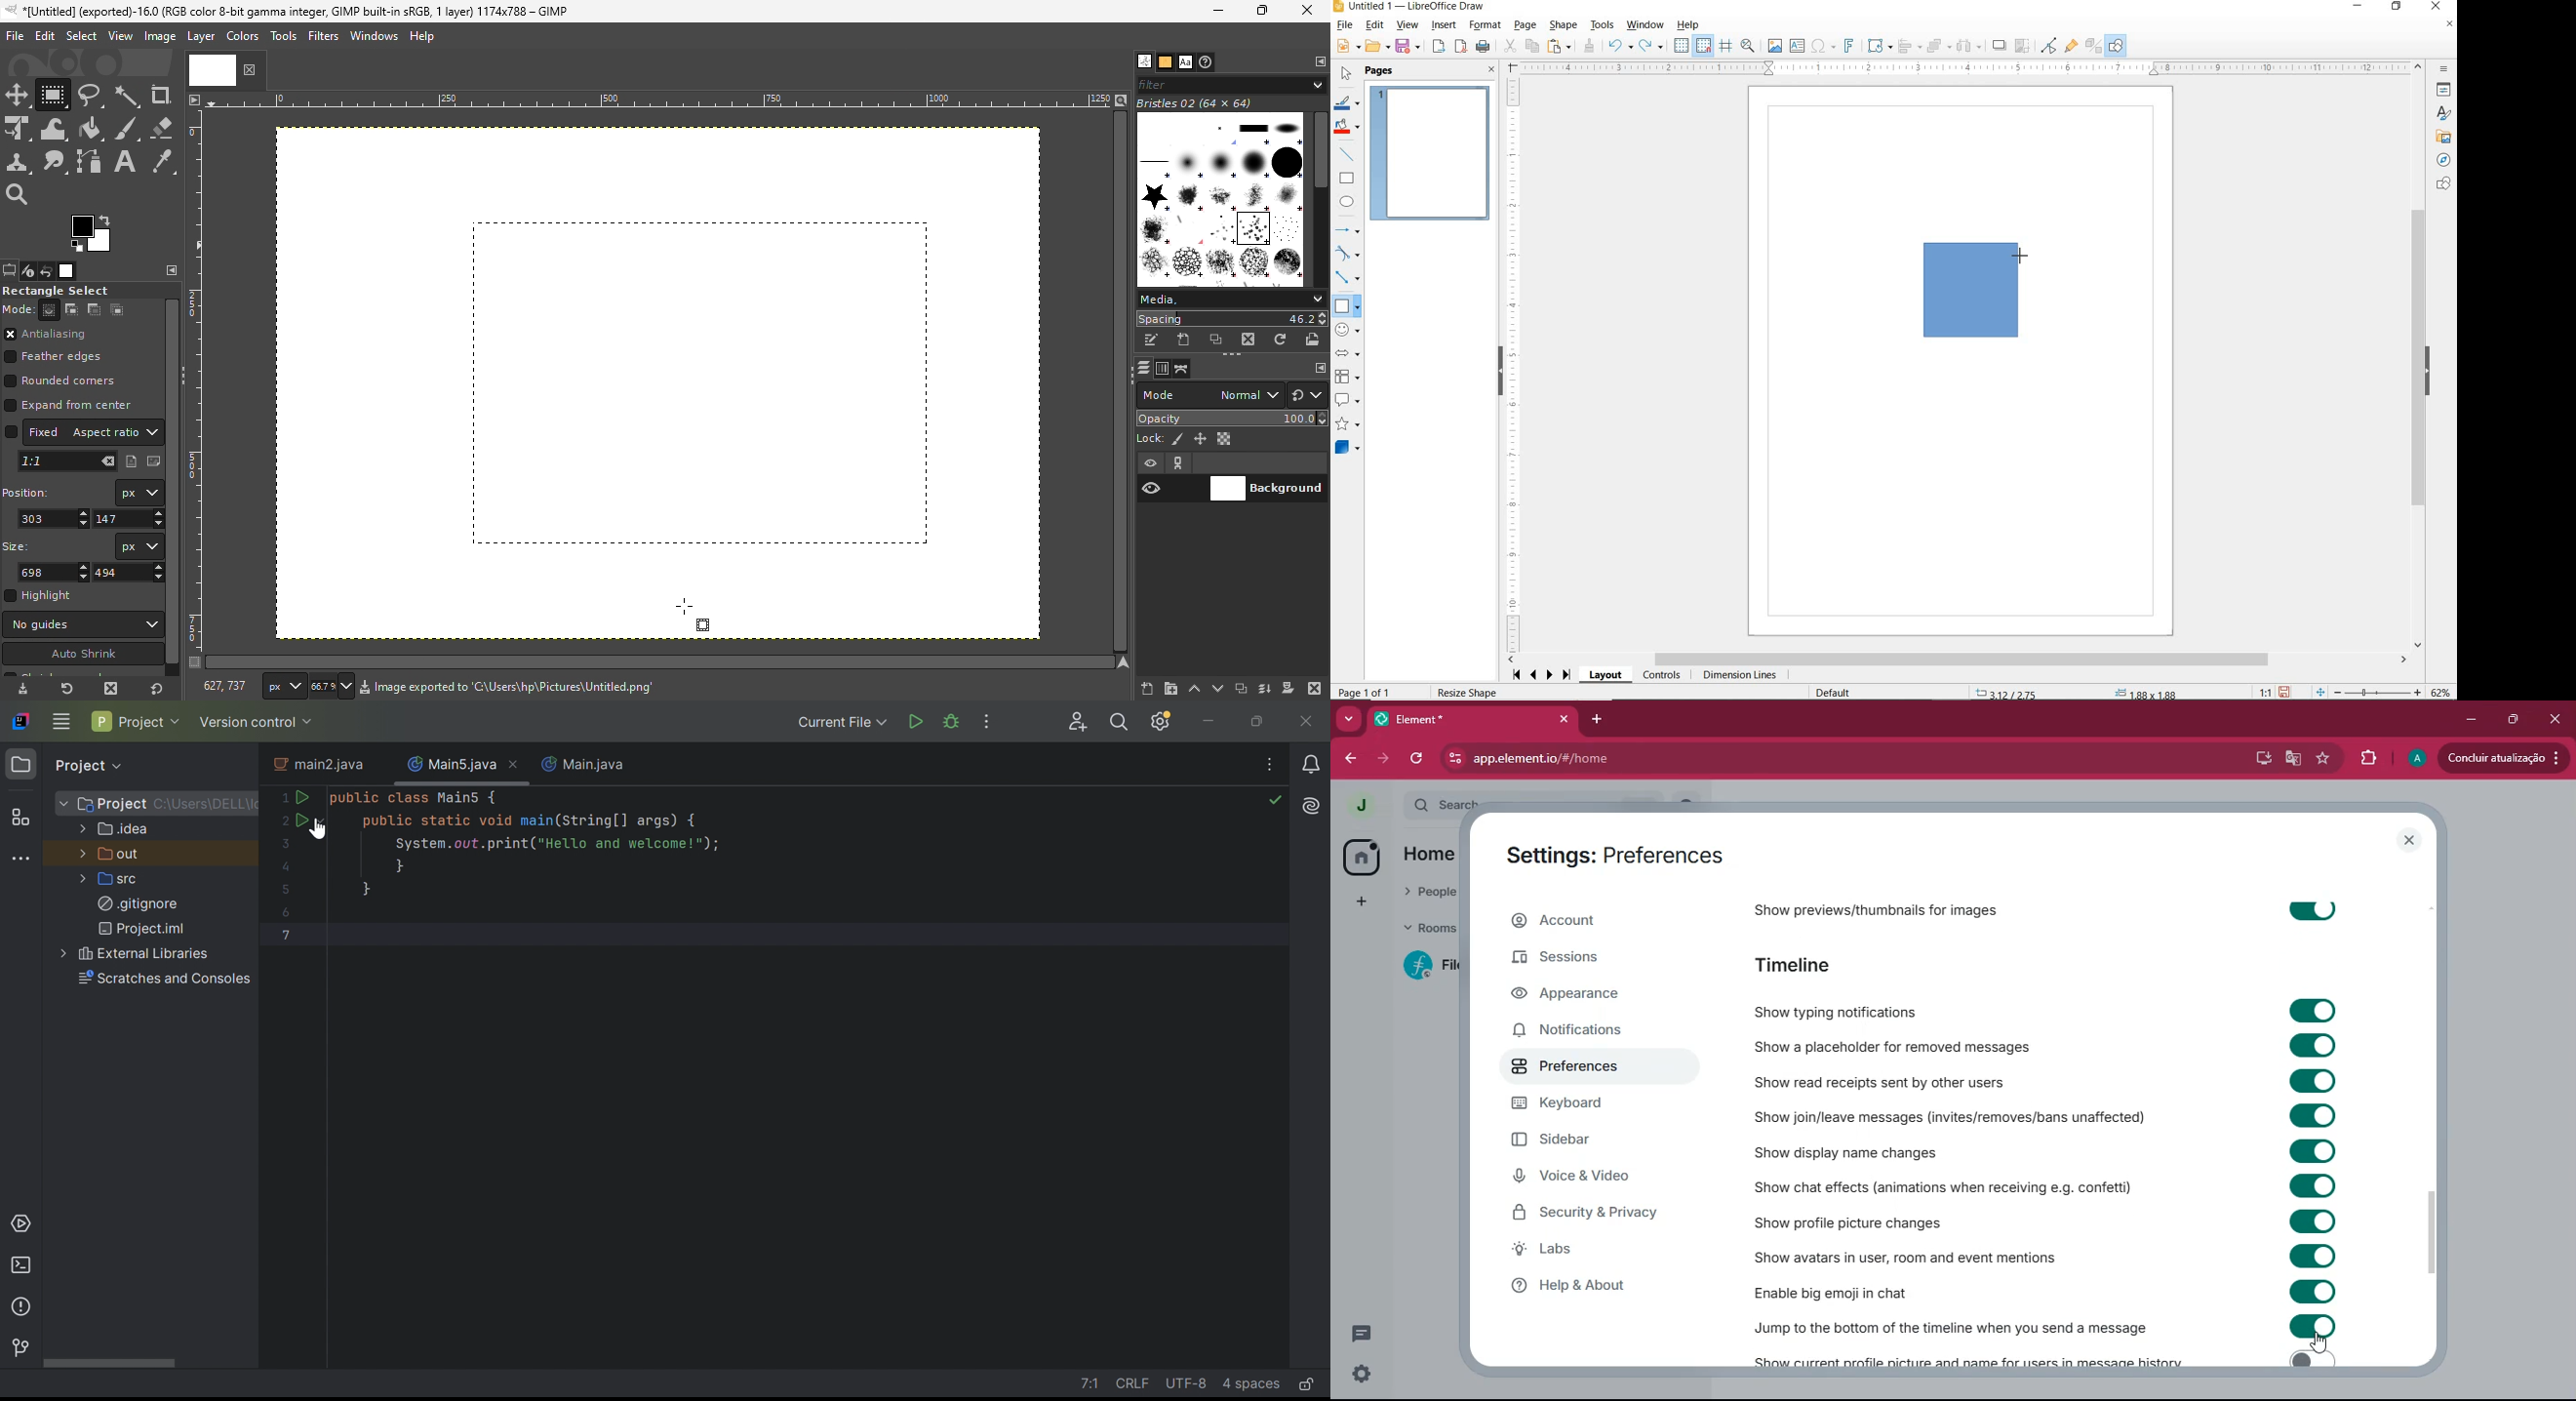 This screenshot has width=2576, height=1428. Describe the element at coordinates (2316, 1256) in the screenshot. I see `toggle on ` at that location.